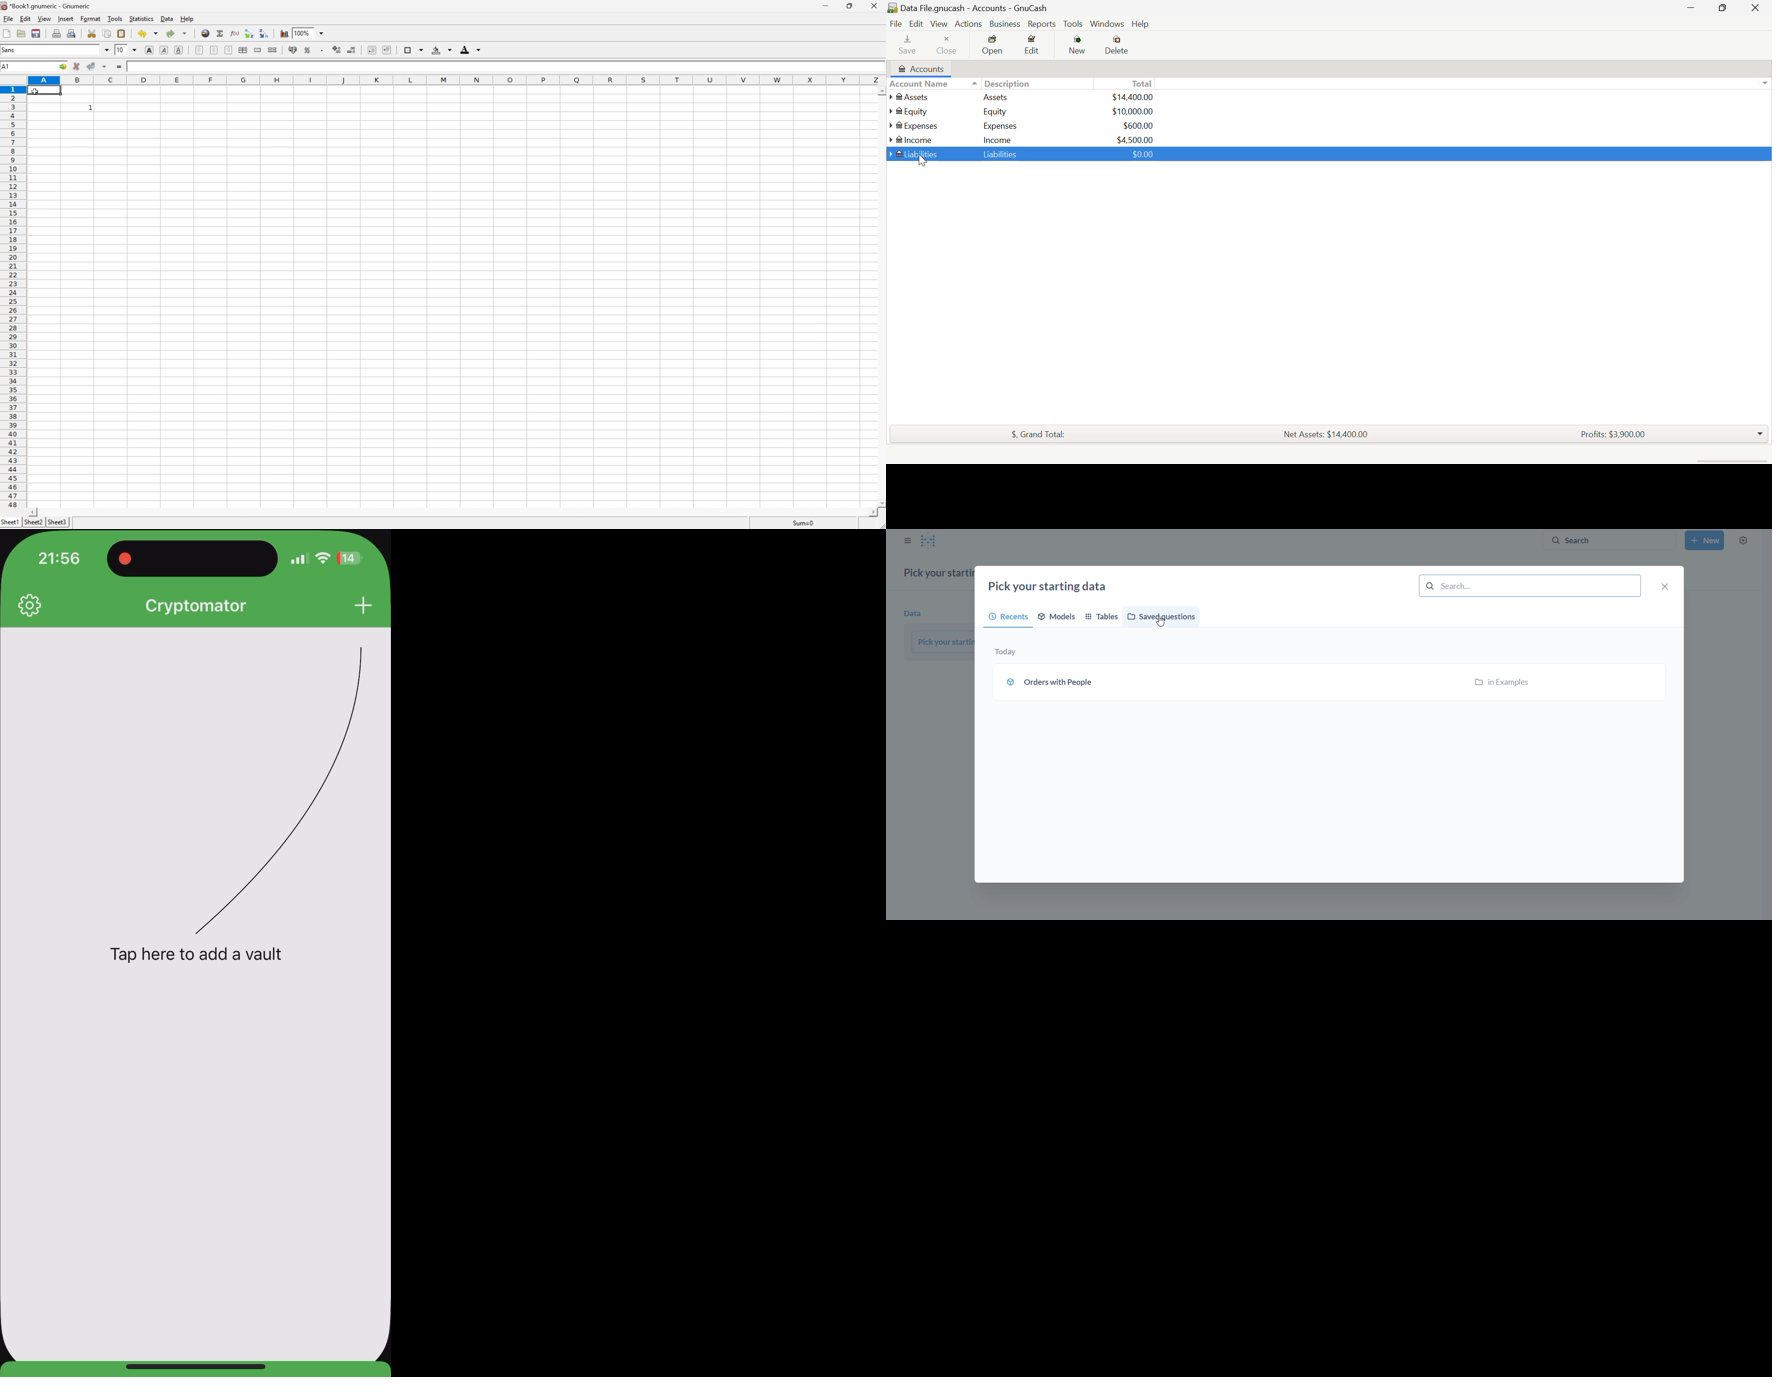 The image size is (1792, 1400). I want to click on Align Left, so click(200, 49).